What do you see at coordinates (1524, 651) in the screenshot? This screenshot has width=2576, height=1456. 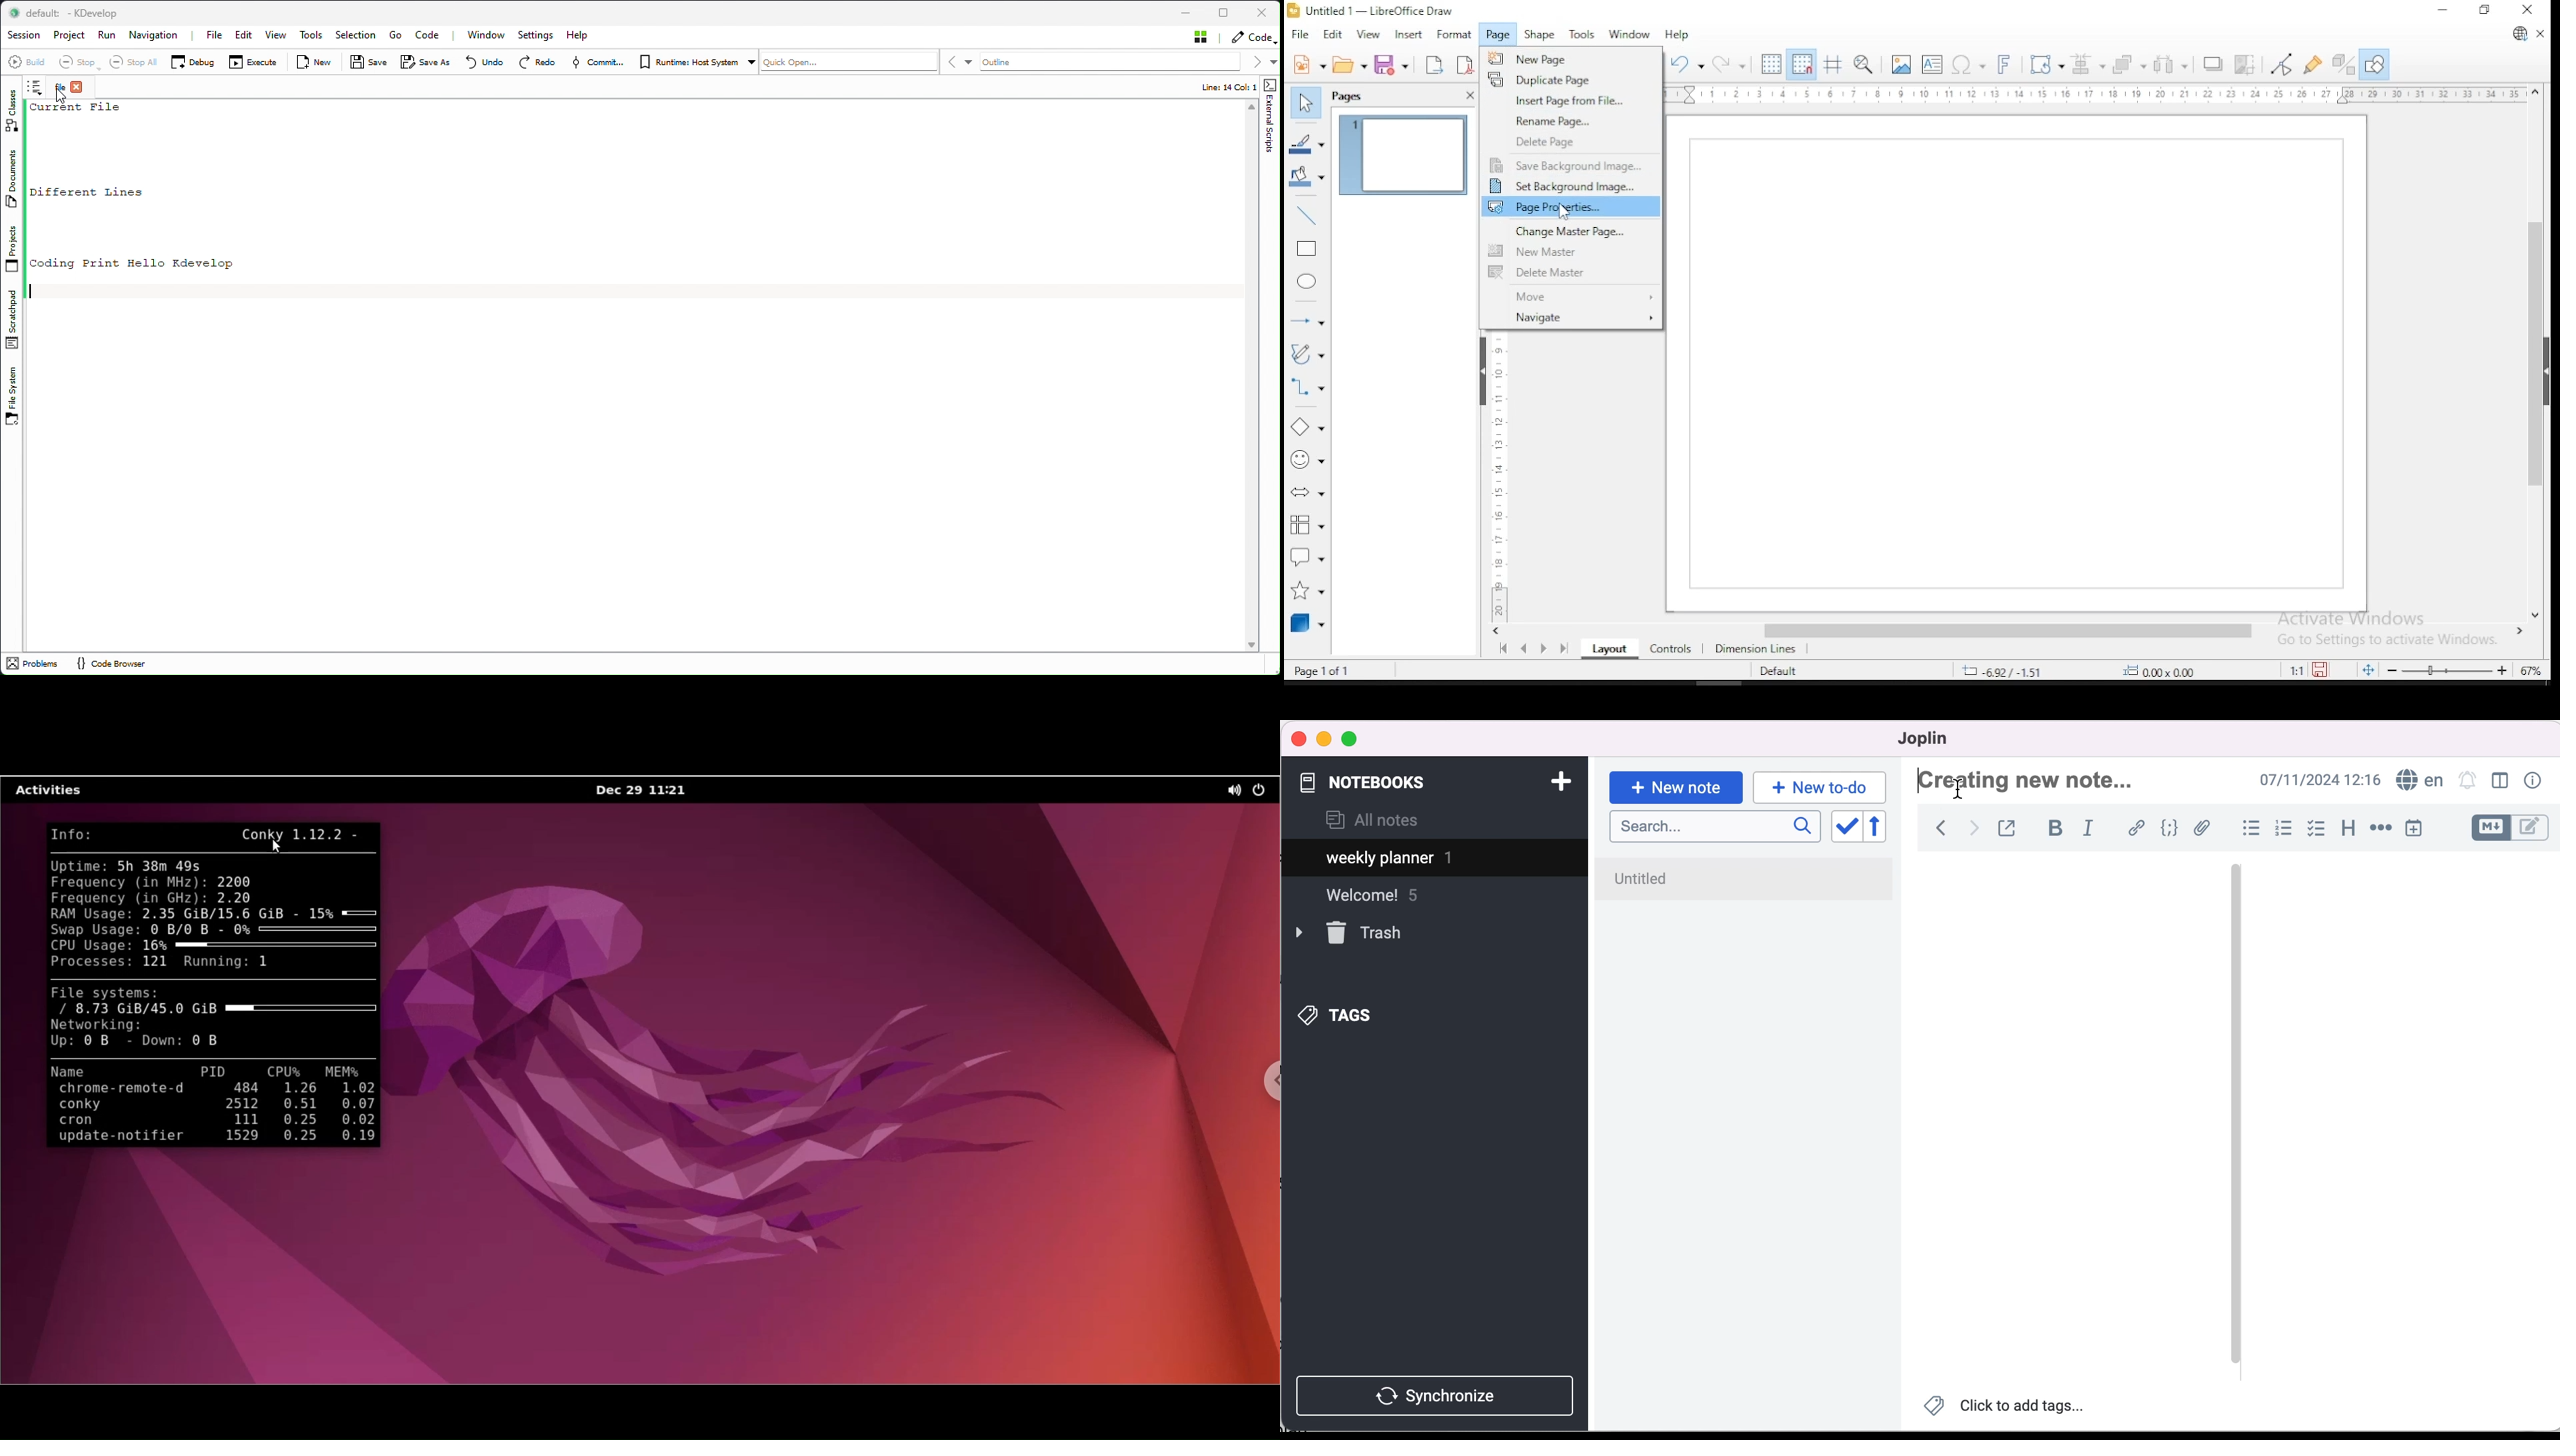 I see `previous page` at bounding box center [1524, 651].